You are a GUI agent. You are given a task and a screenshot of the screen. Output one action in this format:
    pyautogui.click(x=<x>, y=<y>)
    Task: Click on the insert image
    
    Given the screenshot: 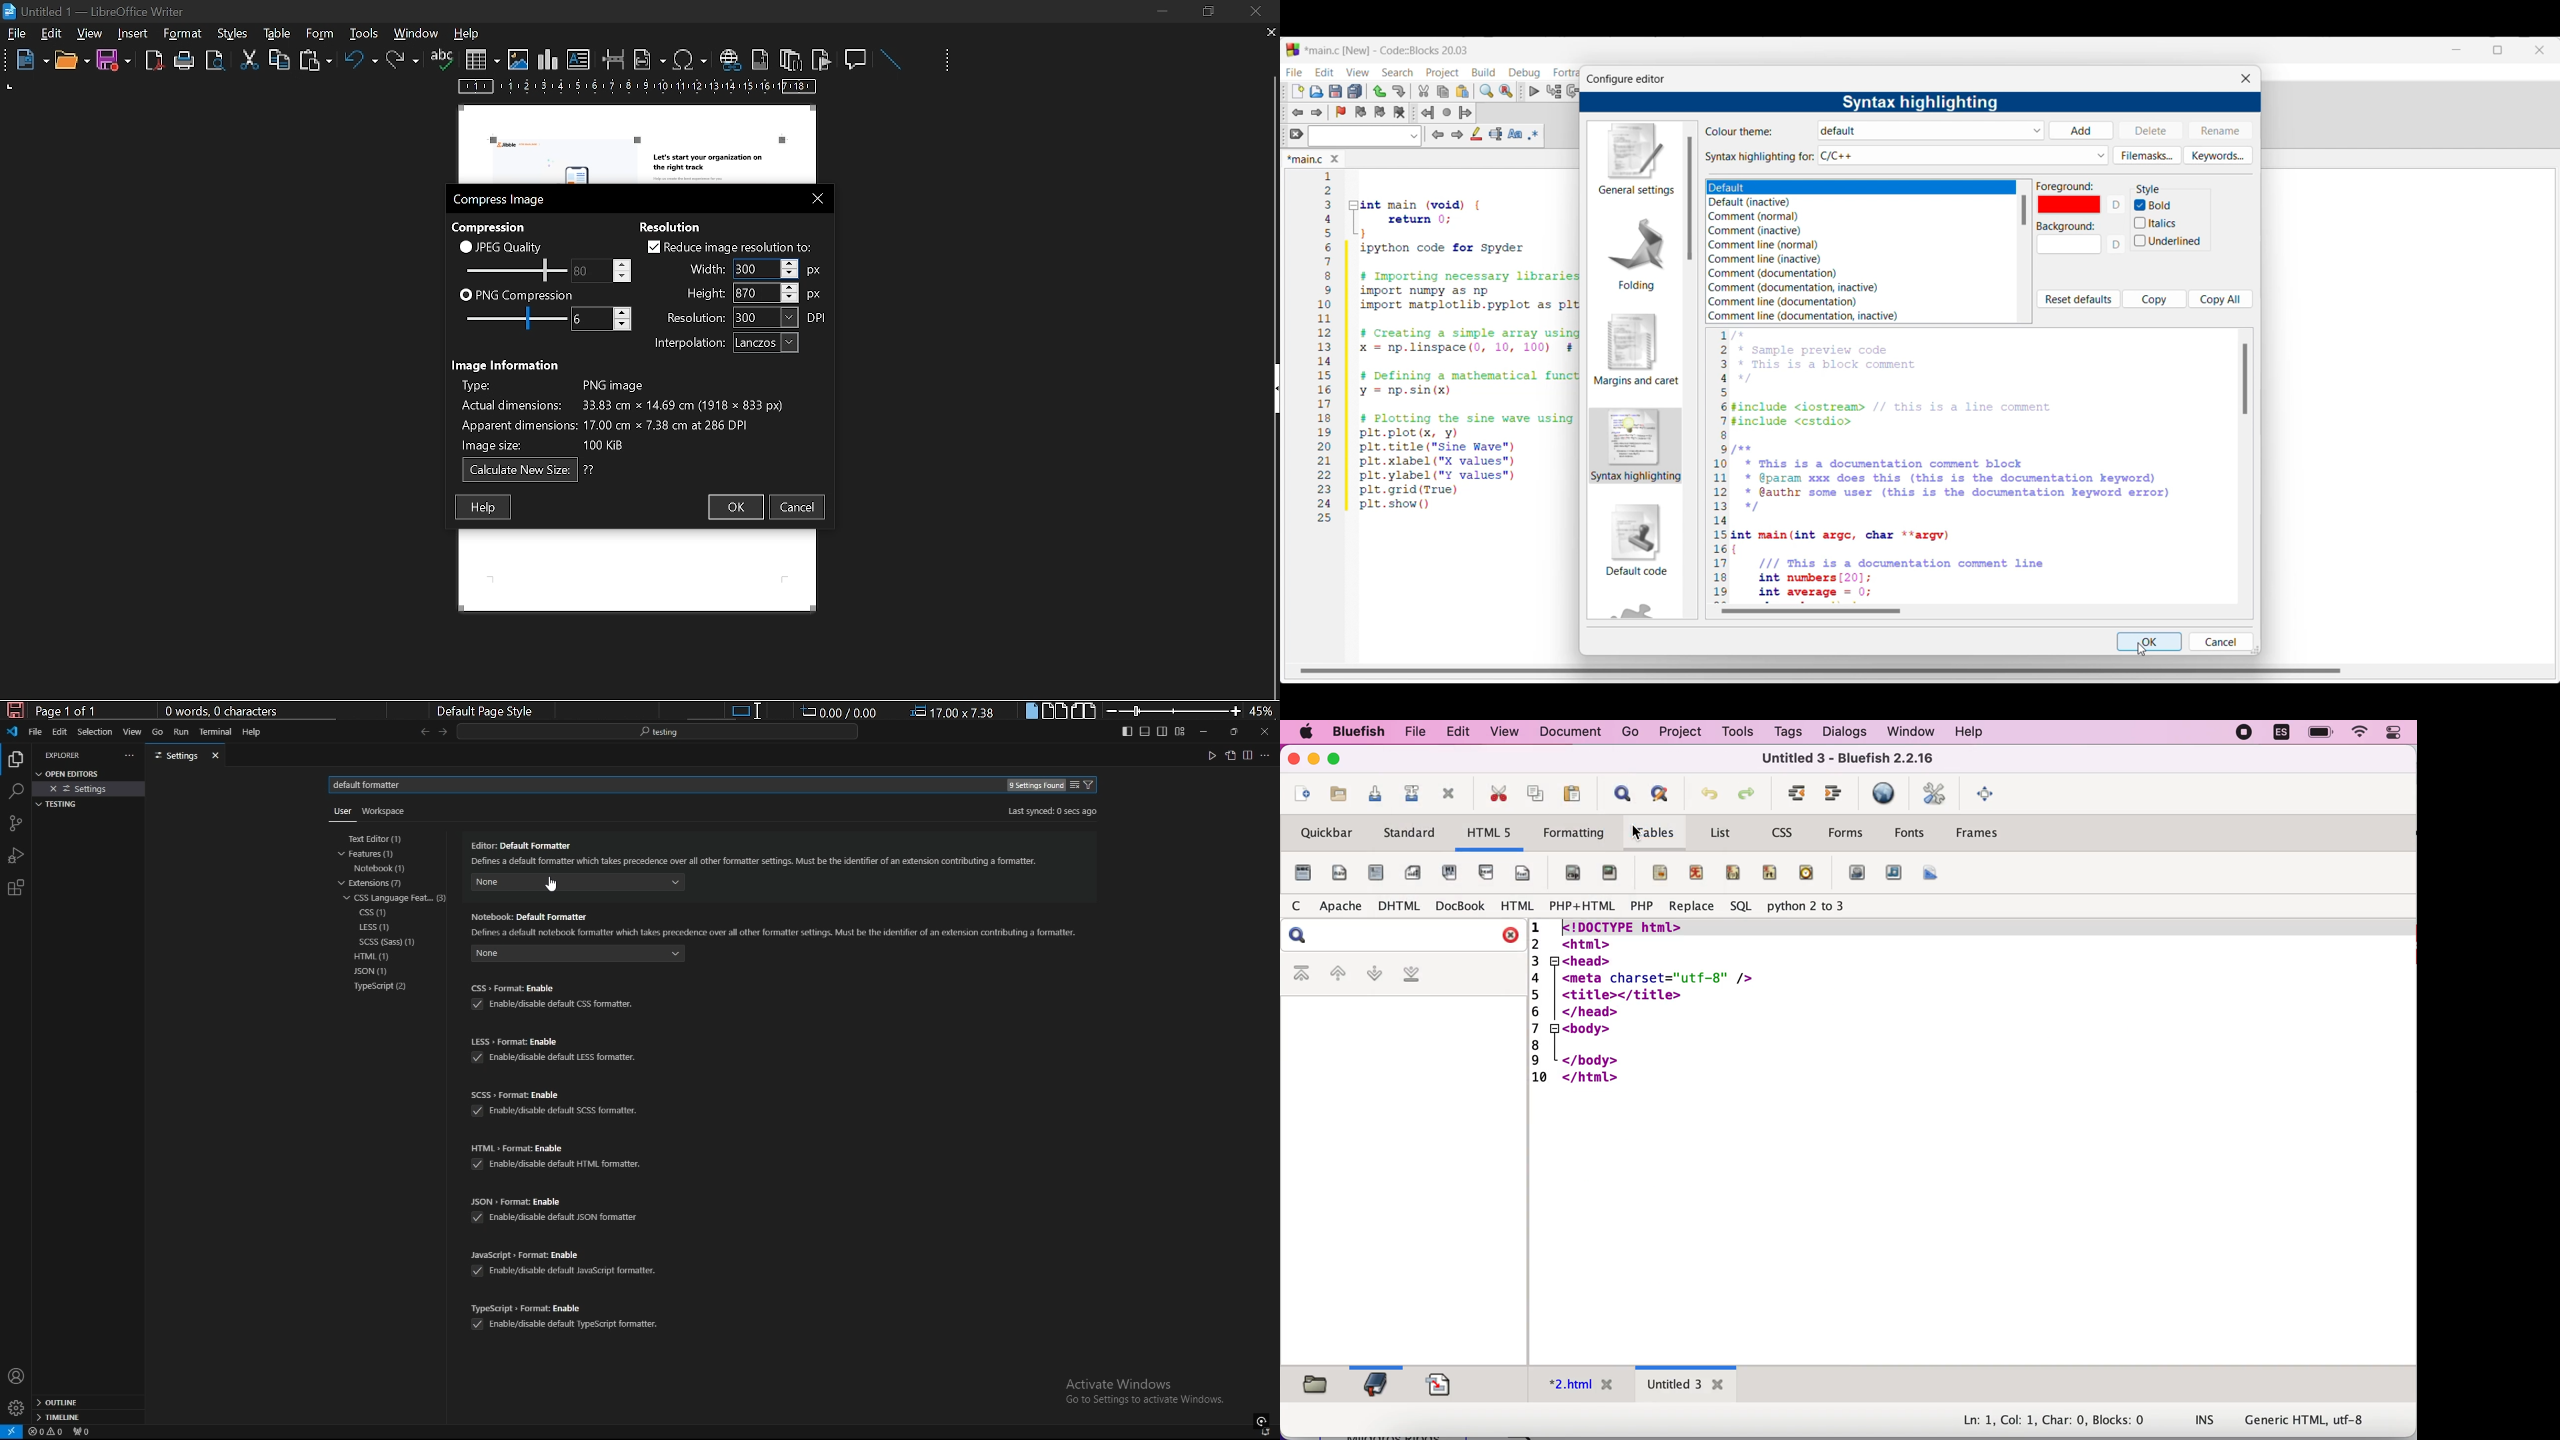 What is the action you would take?
    pyautogui.click(x=518, y=60)
    